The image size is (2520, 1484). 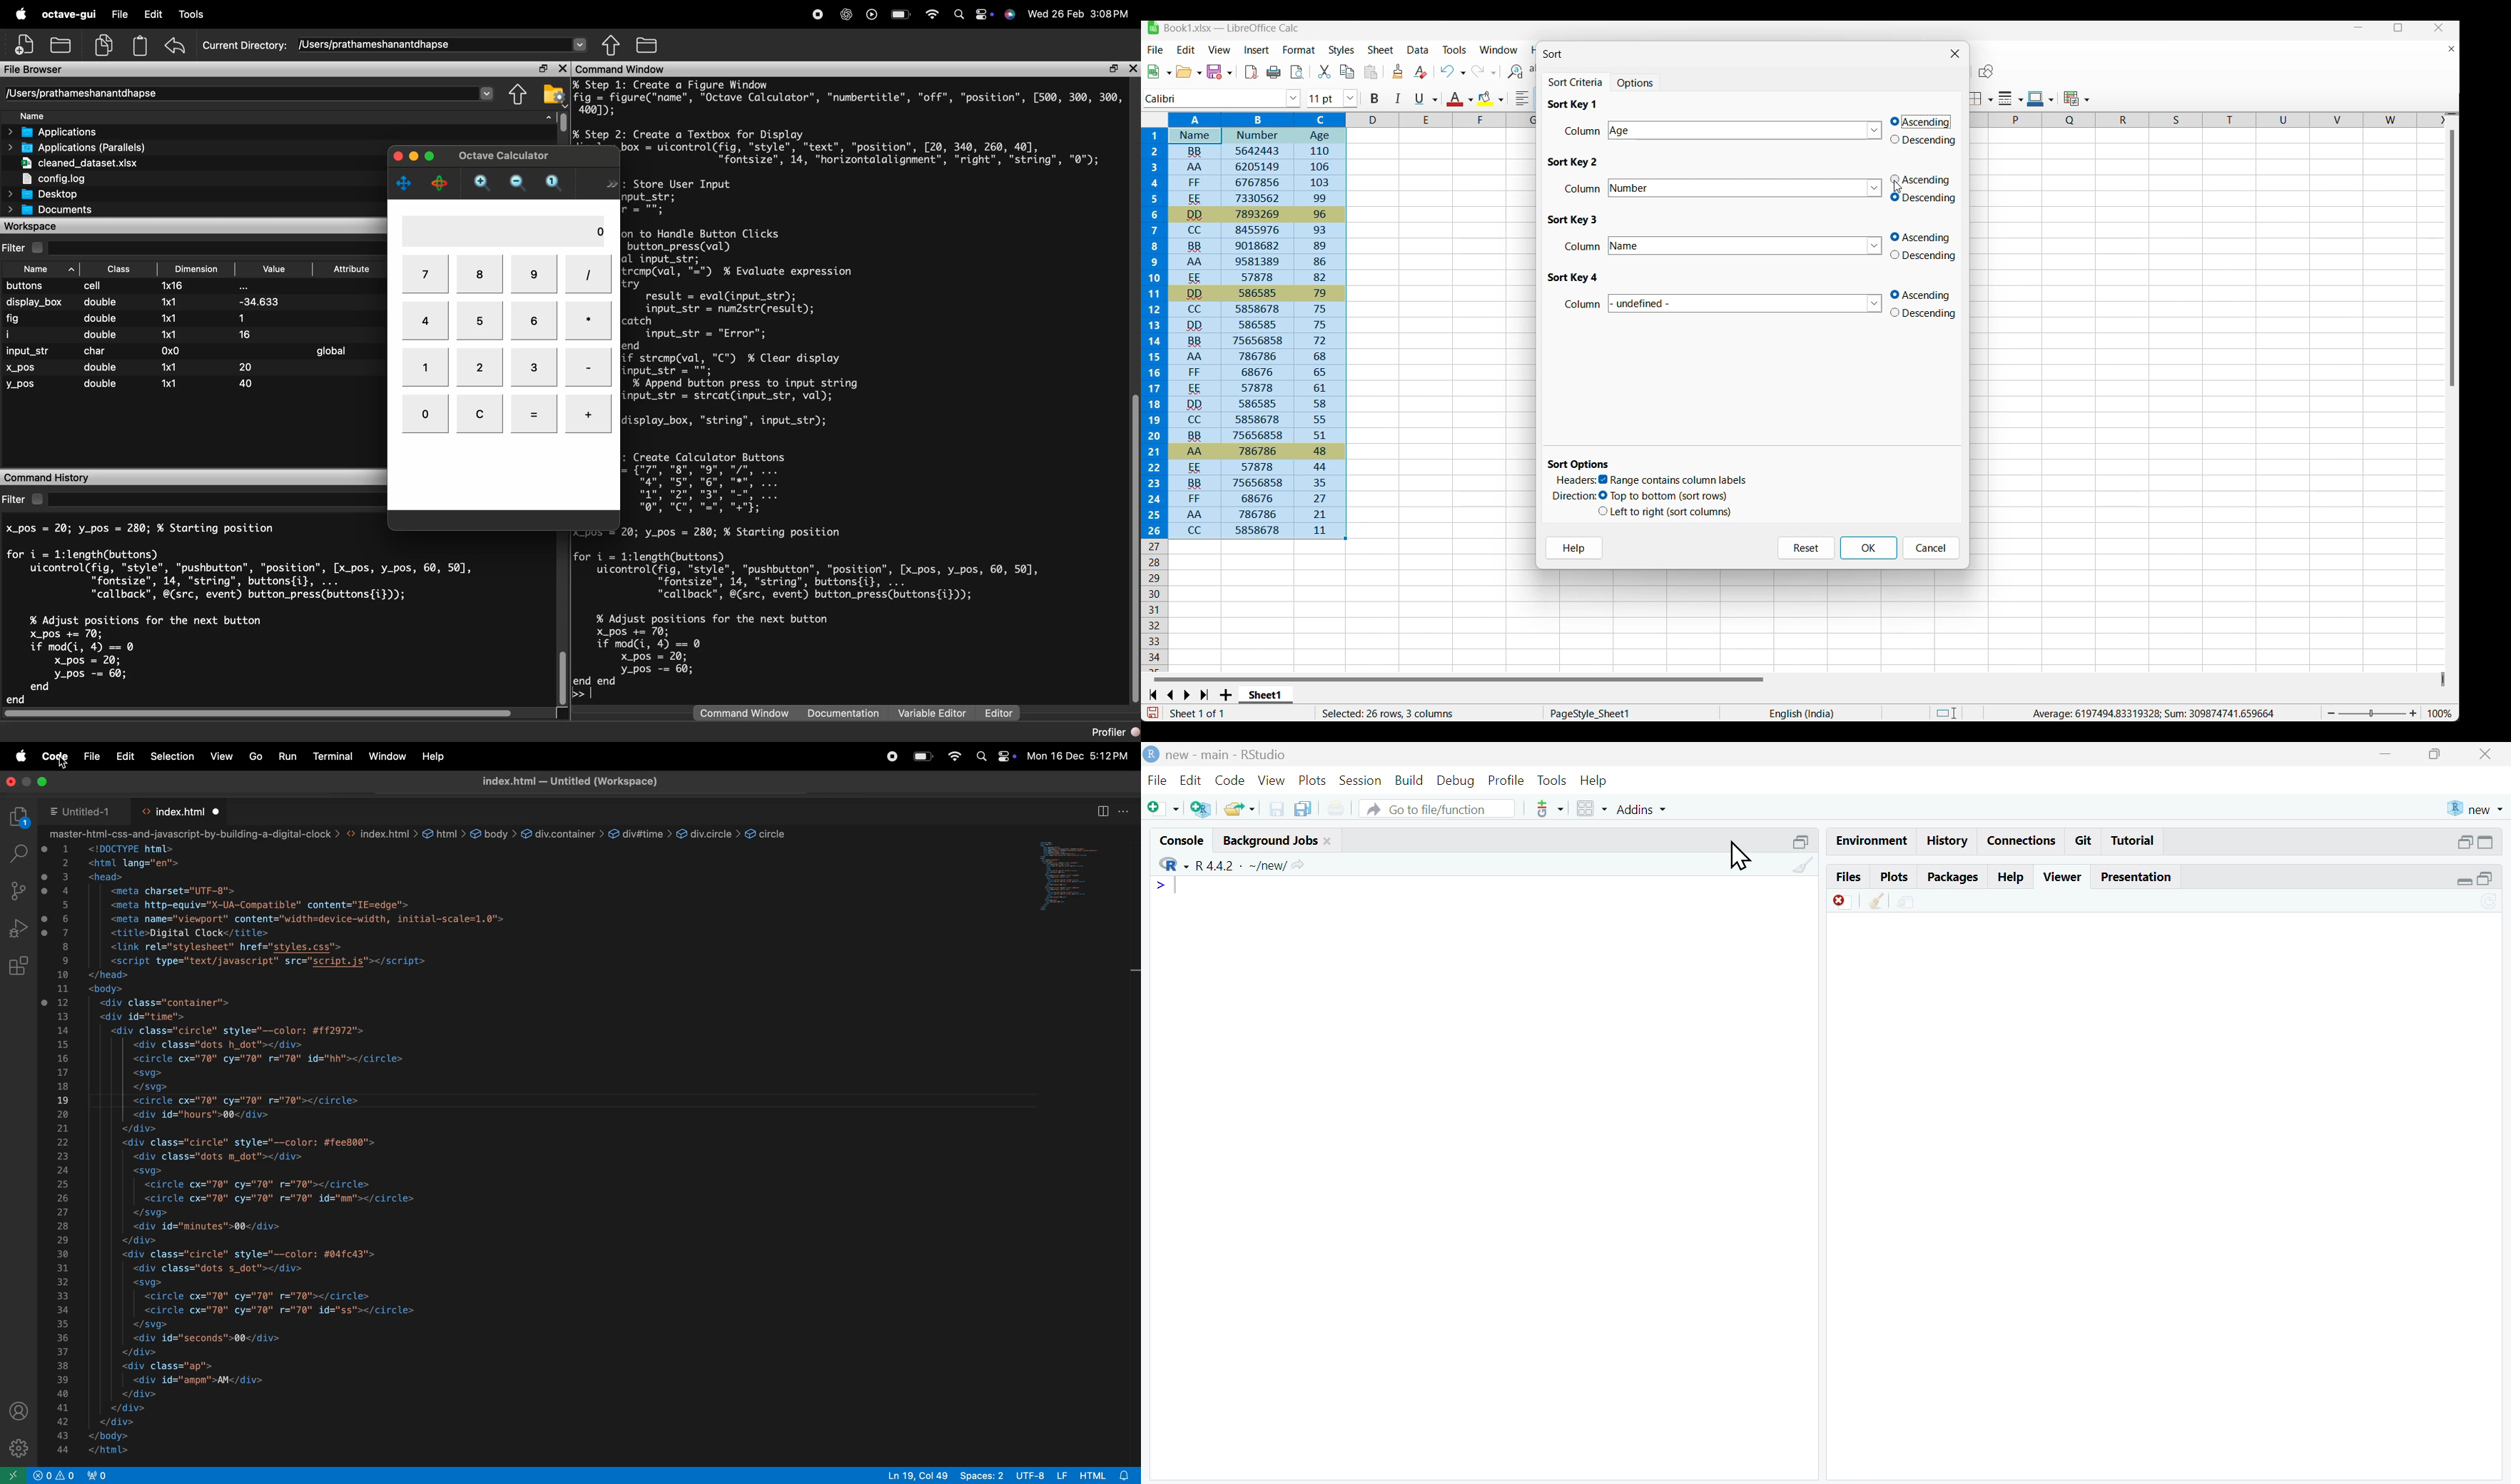 What do you see at coordinates (560, 122) in the screenshot?
I see `vertical scrollbar` at bounding box center [560, 122].